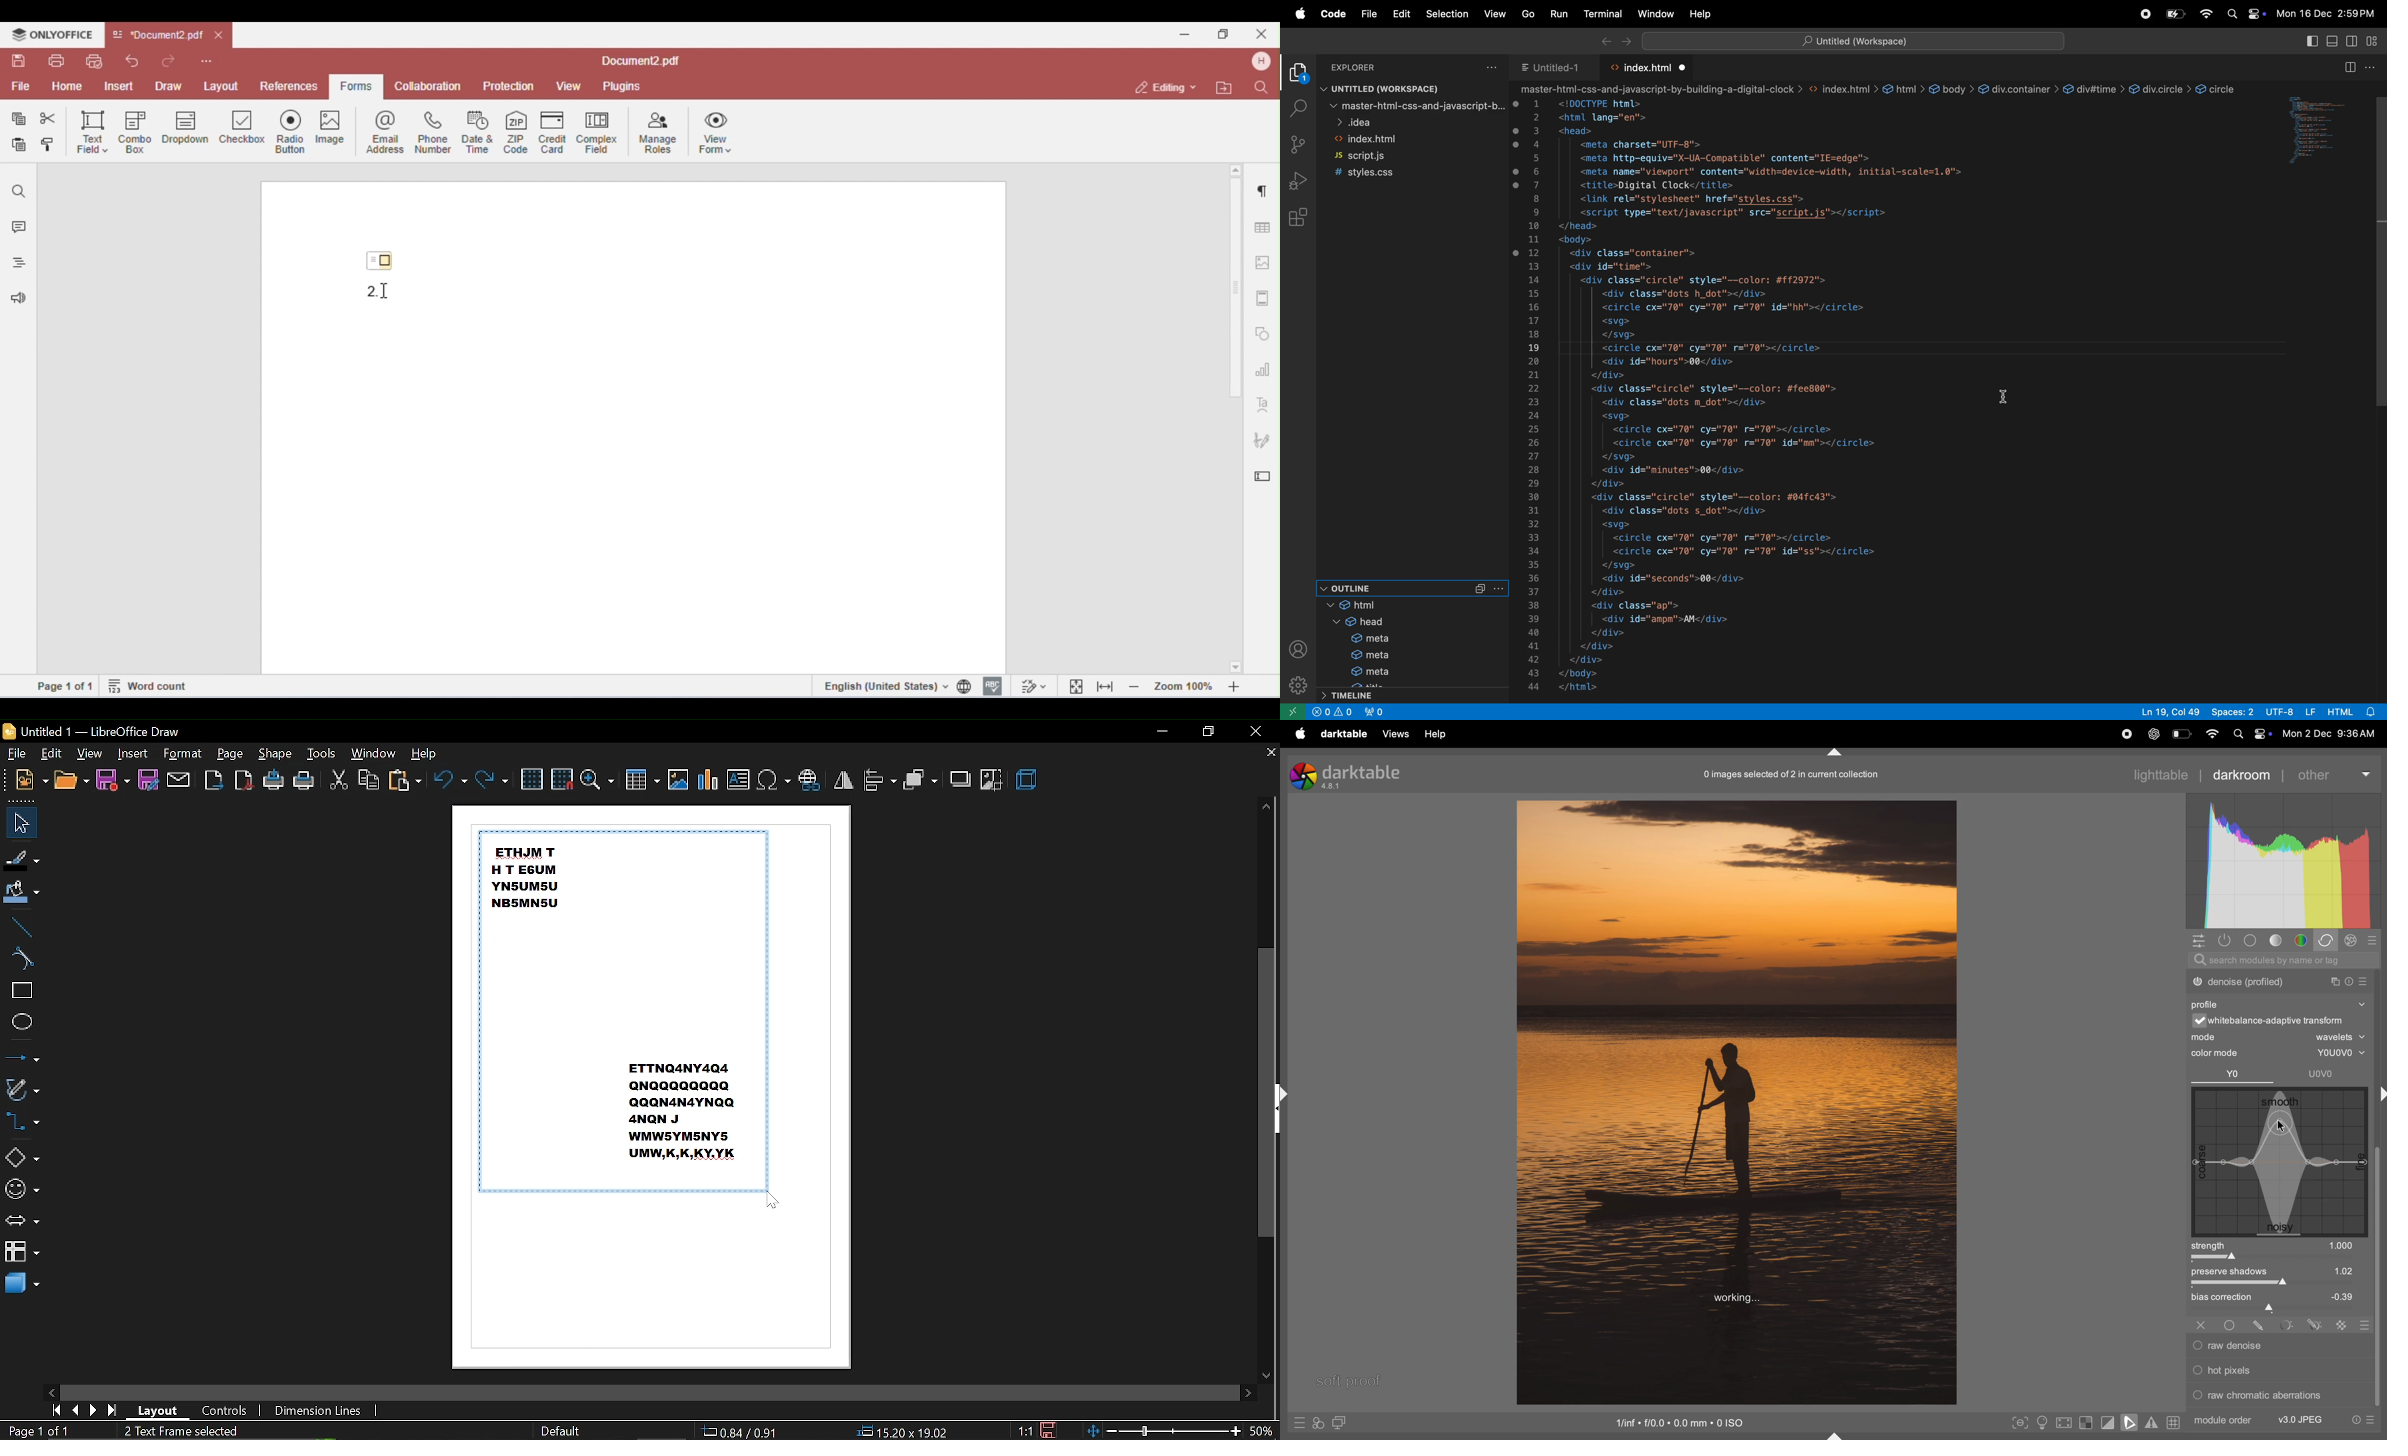 The height and width of the screenshot is (1456, 2408). I want to click on arrows, so click(22, 1222).